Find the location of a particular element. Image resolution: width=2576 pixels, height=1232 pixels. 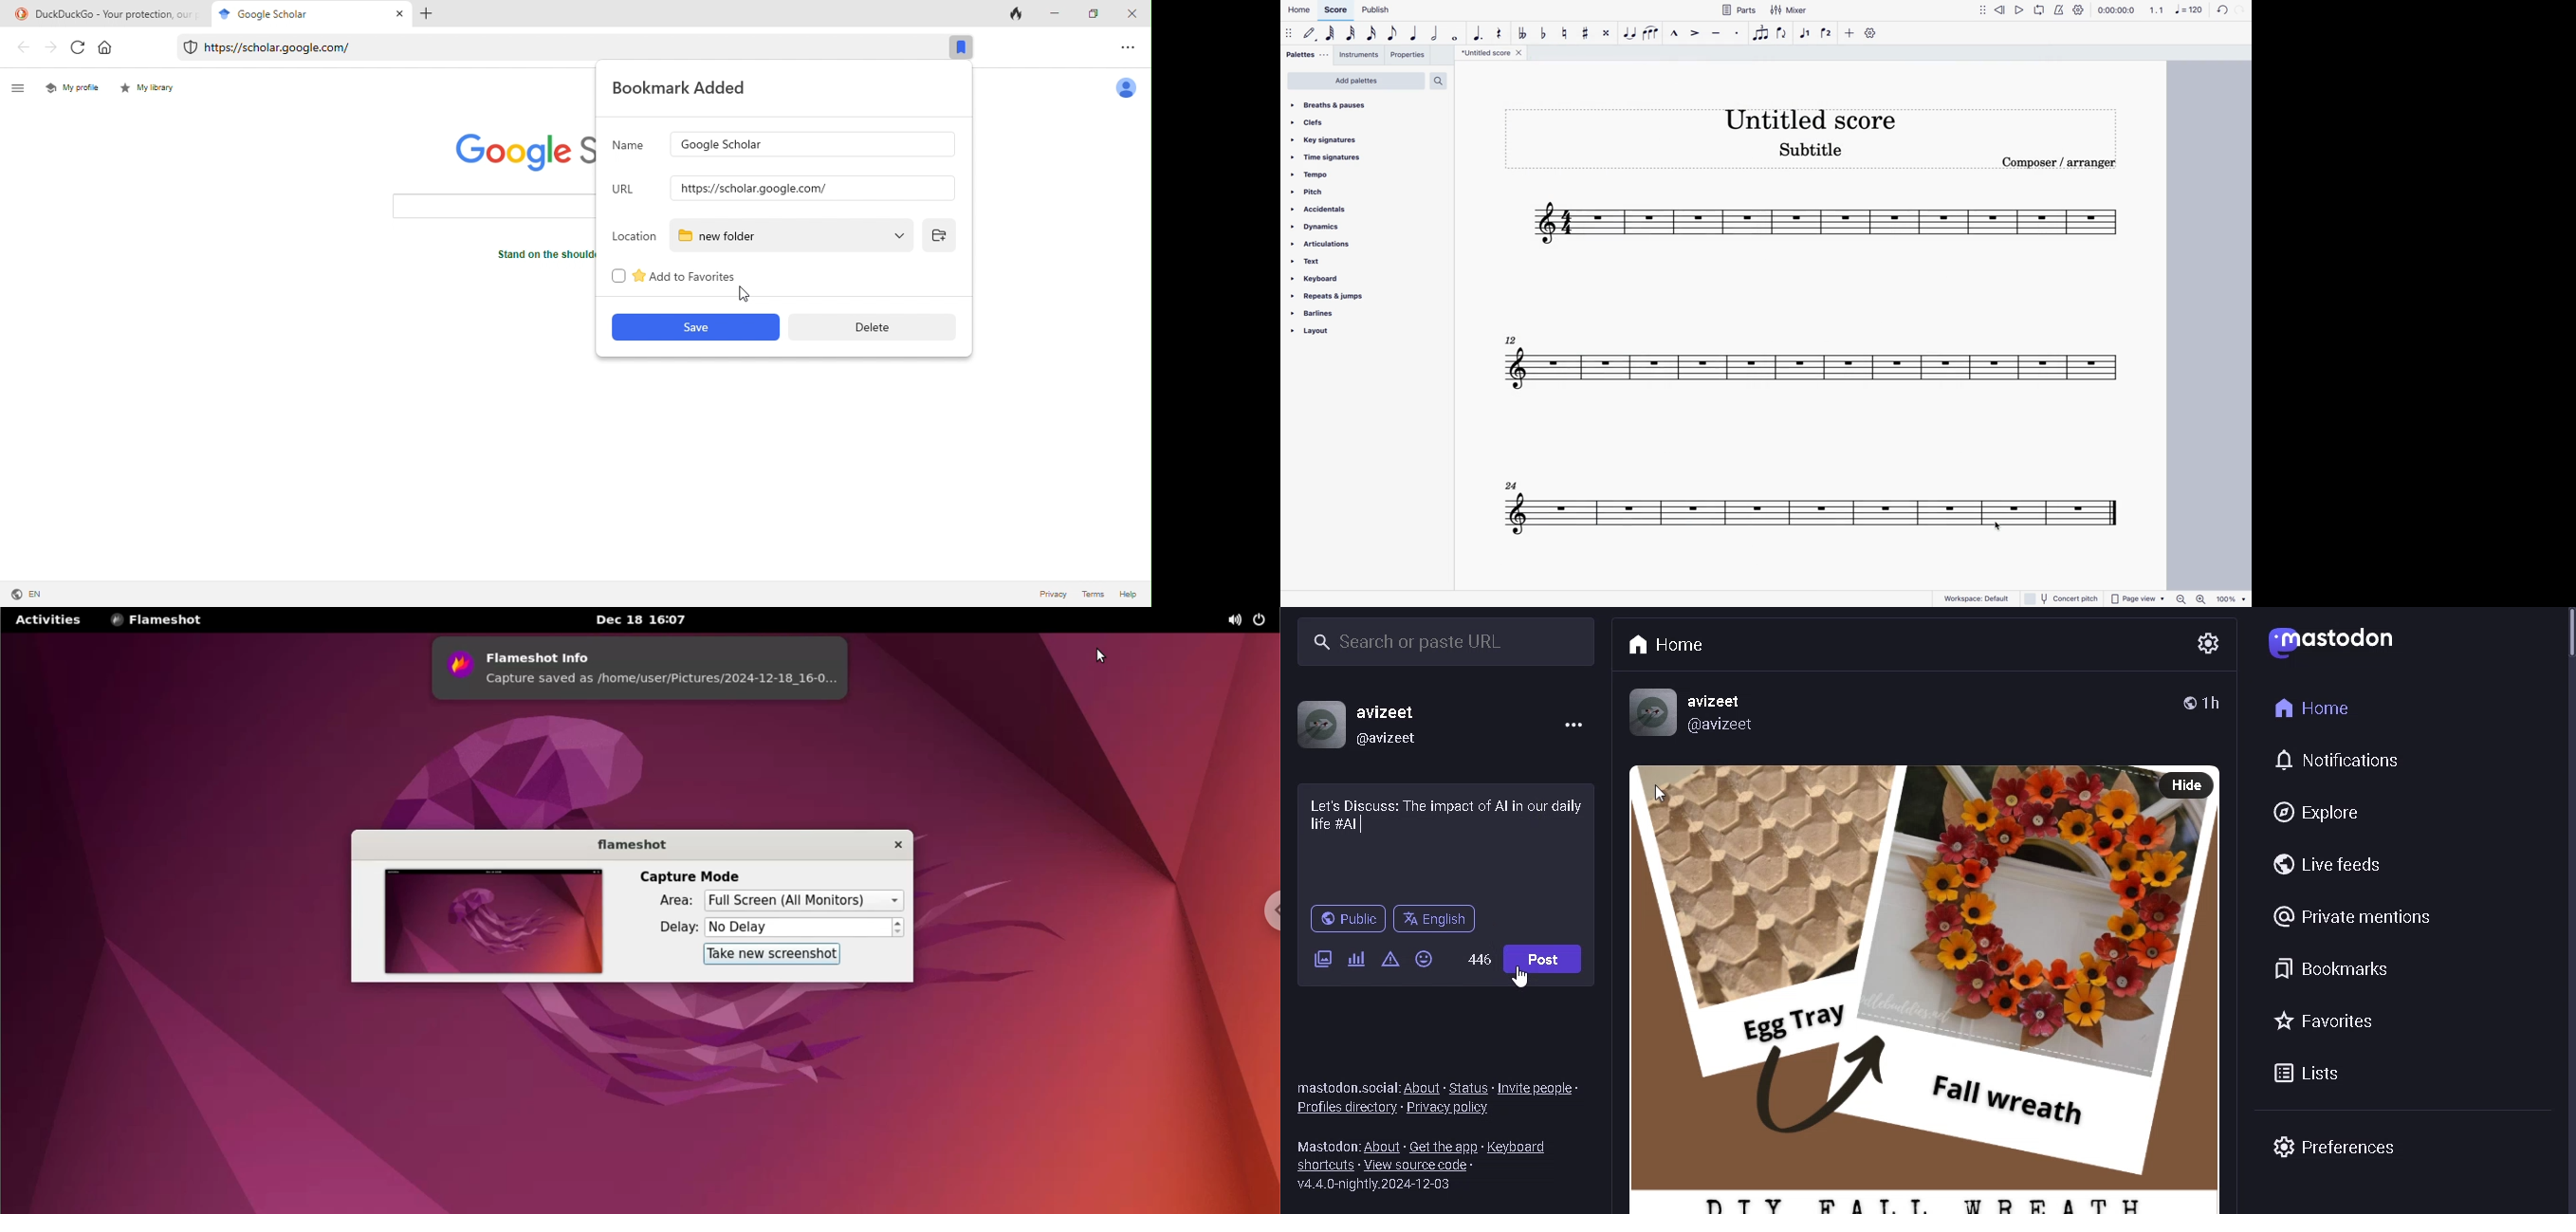

minimize is located at coordinates (1056, 13).